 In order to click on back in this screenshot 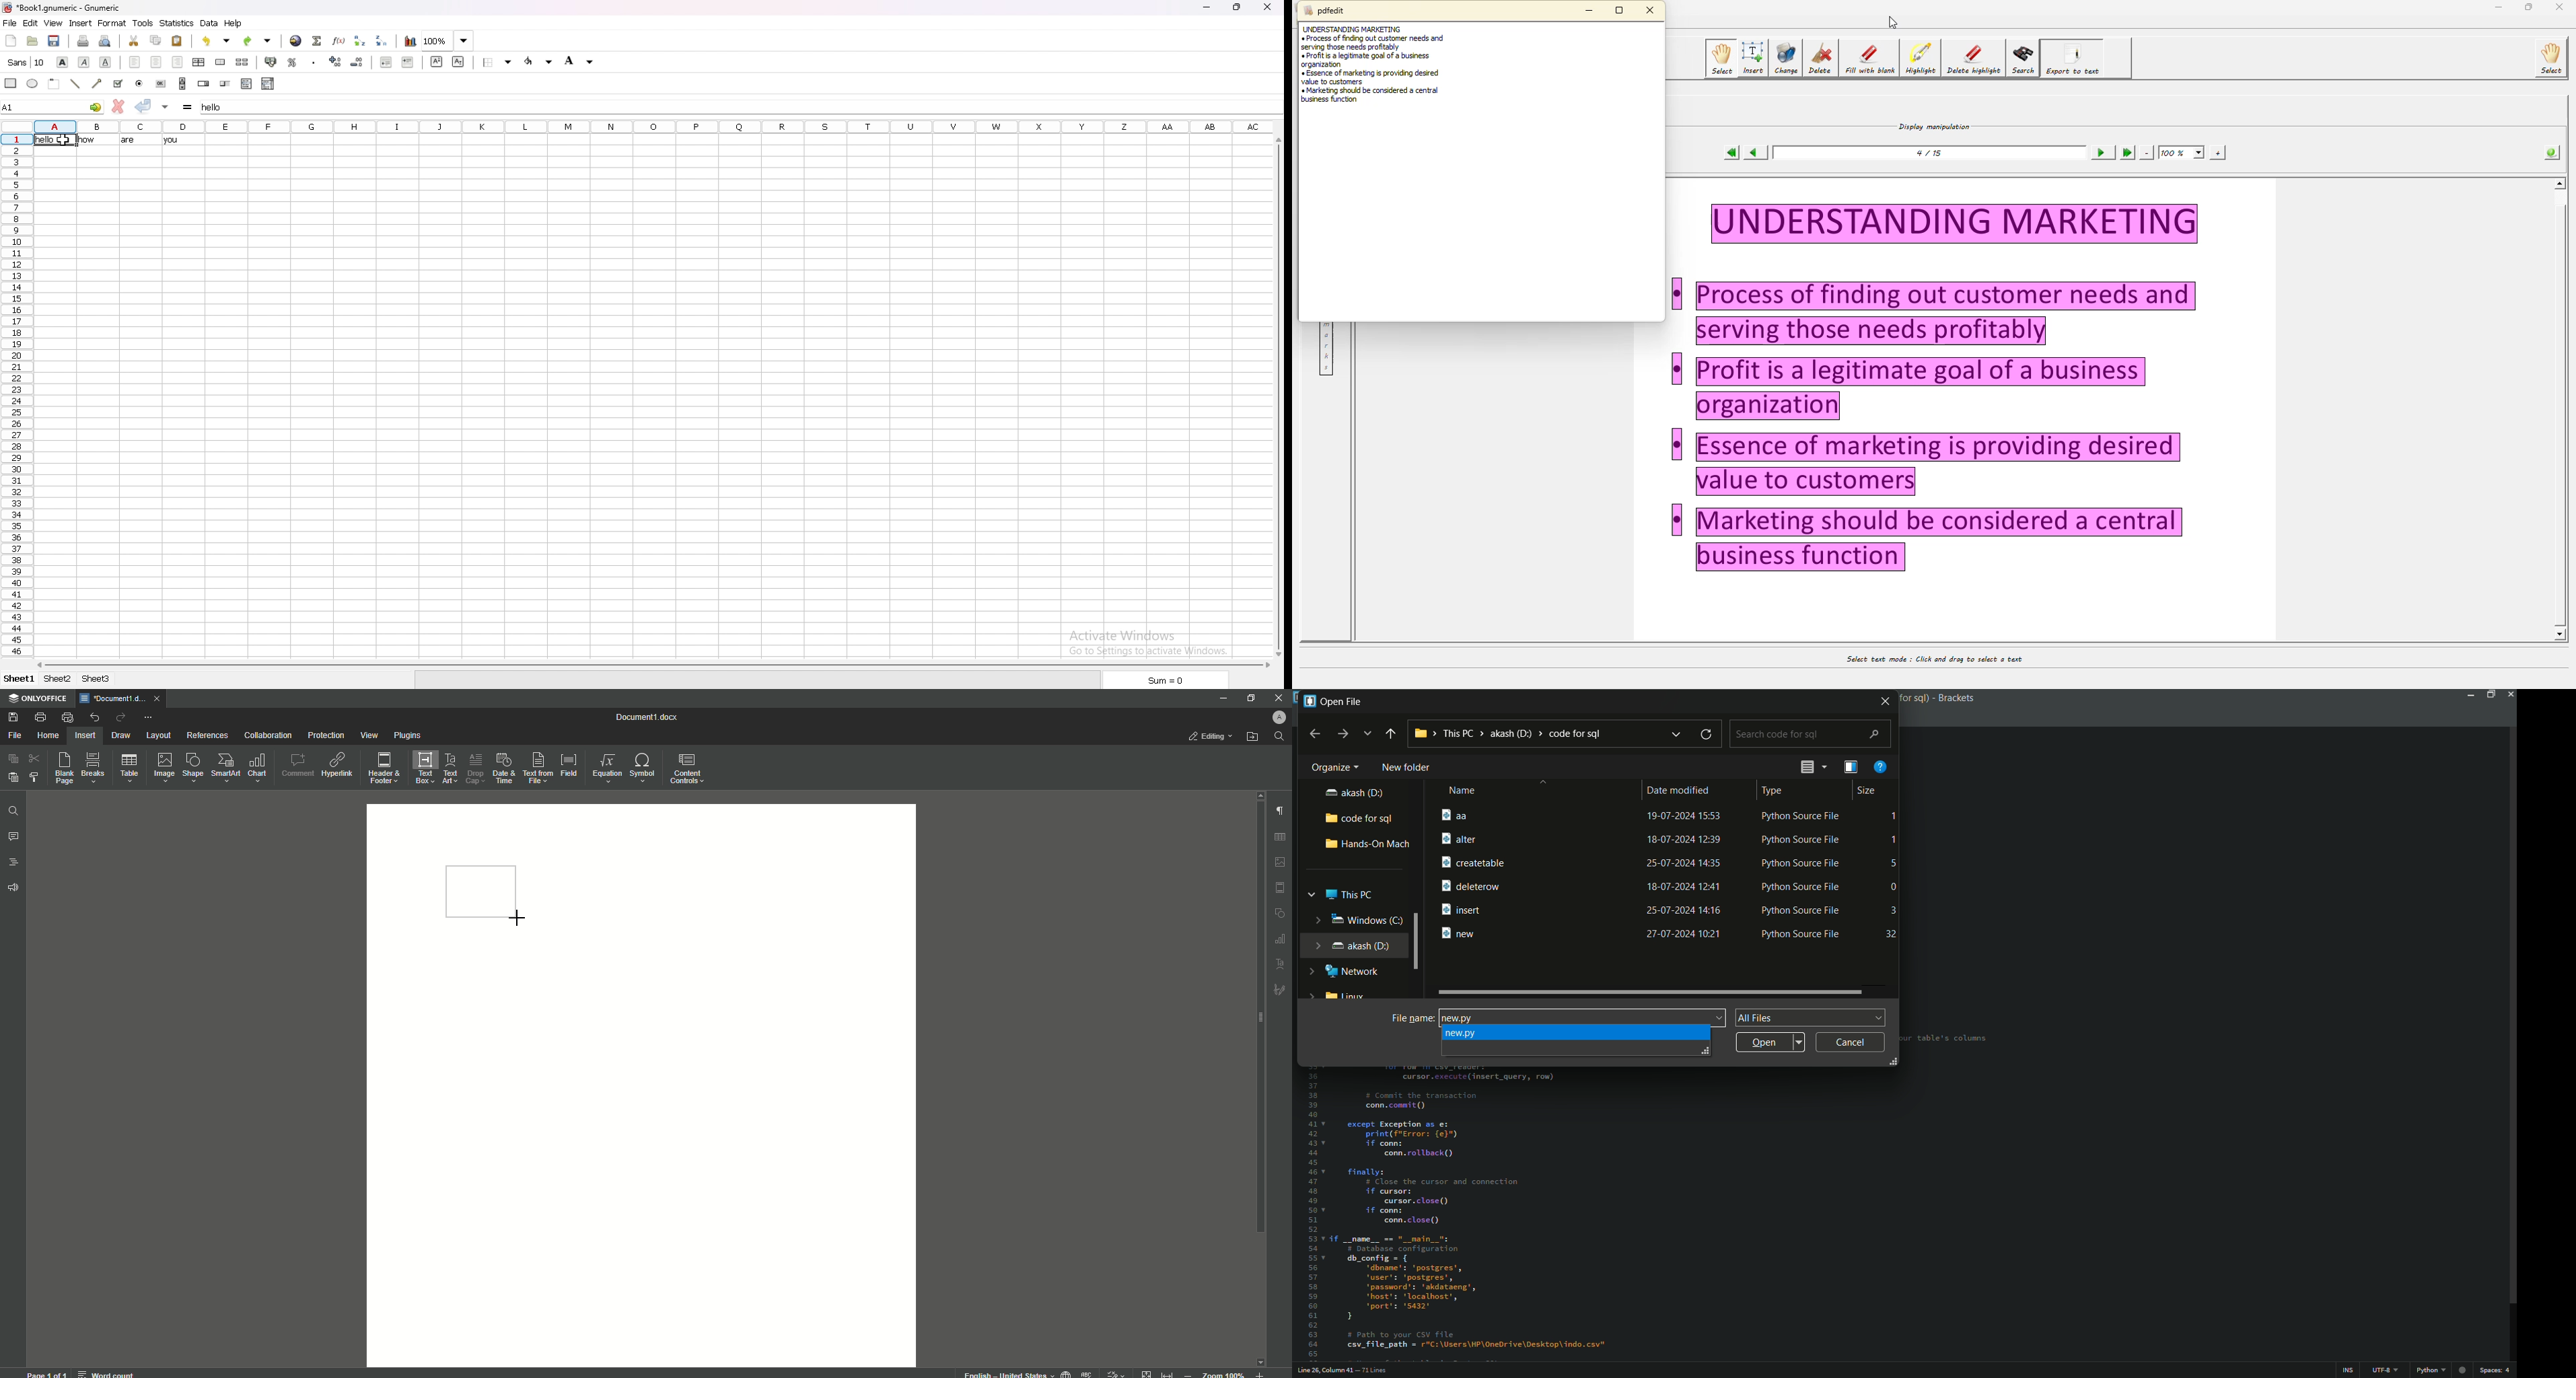, I will do `click(1316, 733)`.